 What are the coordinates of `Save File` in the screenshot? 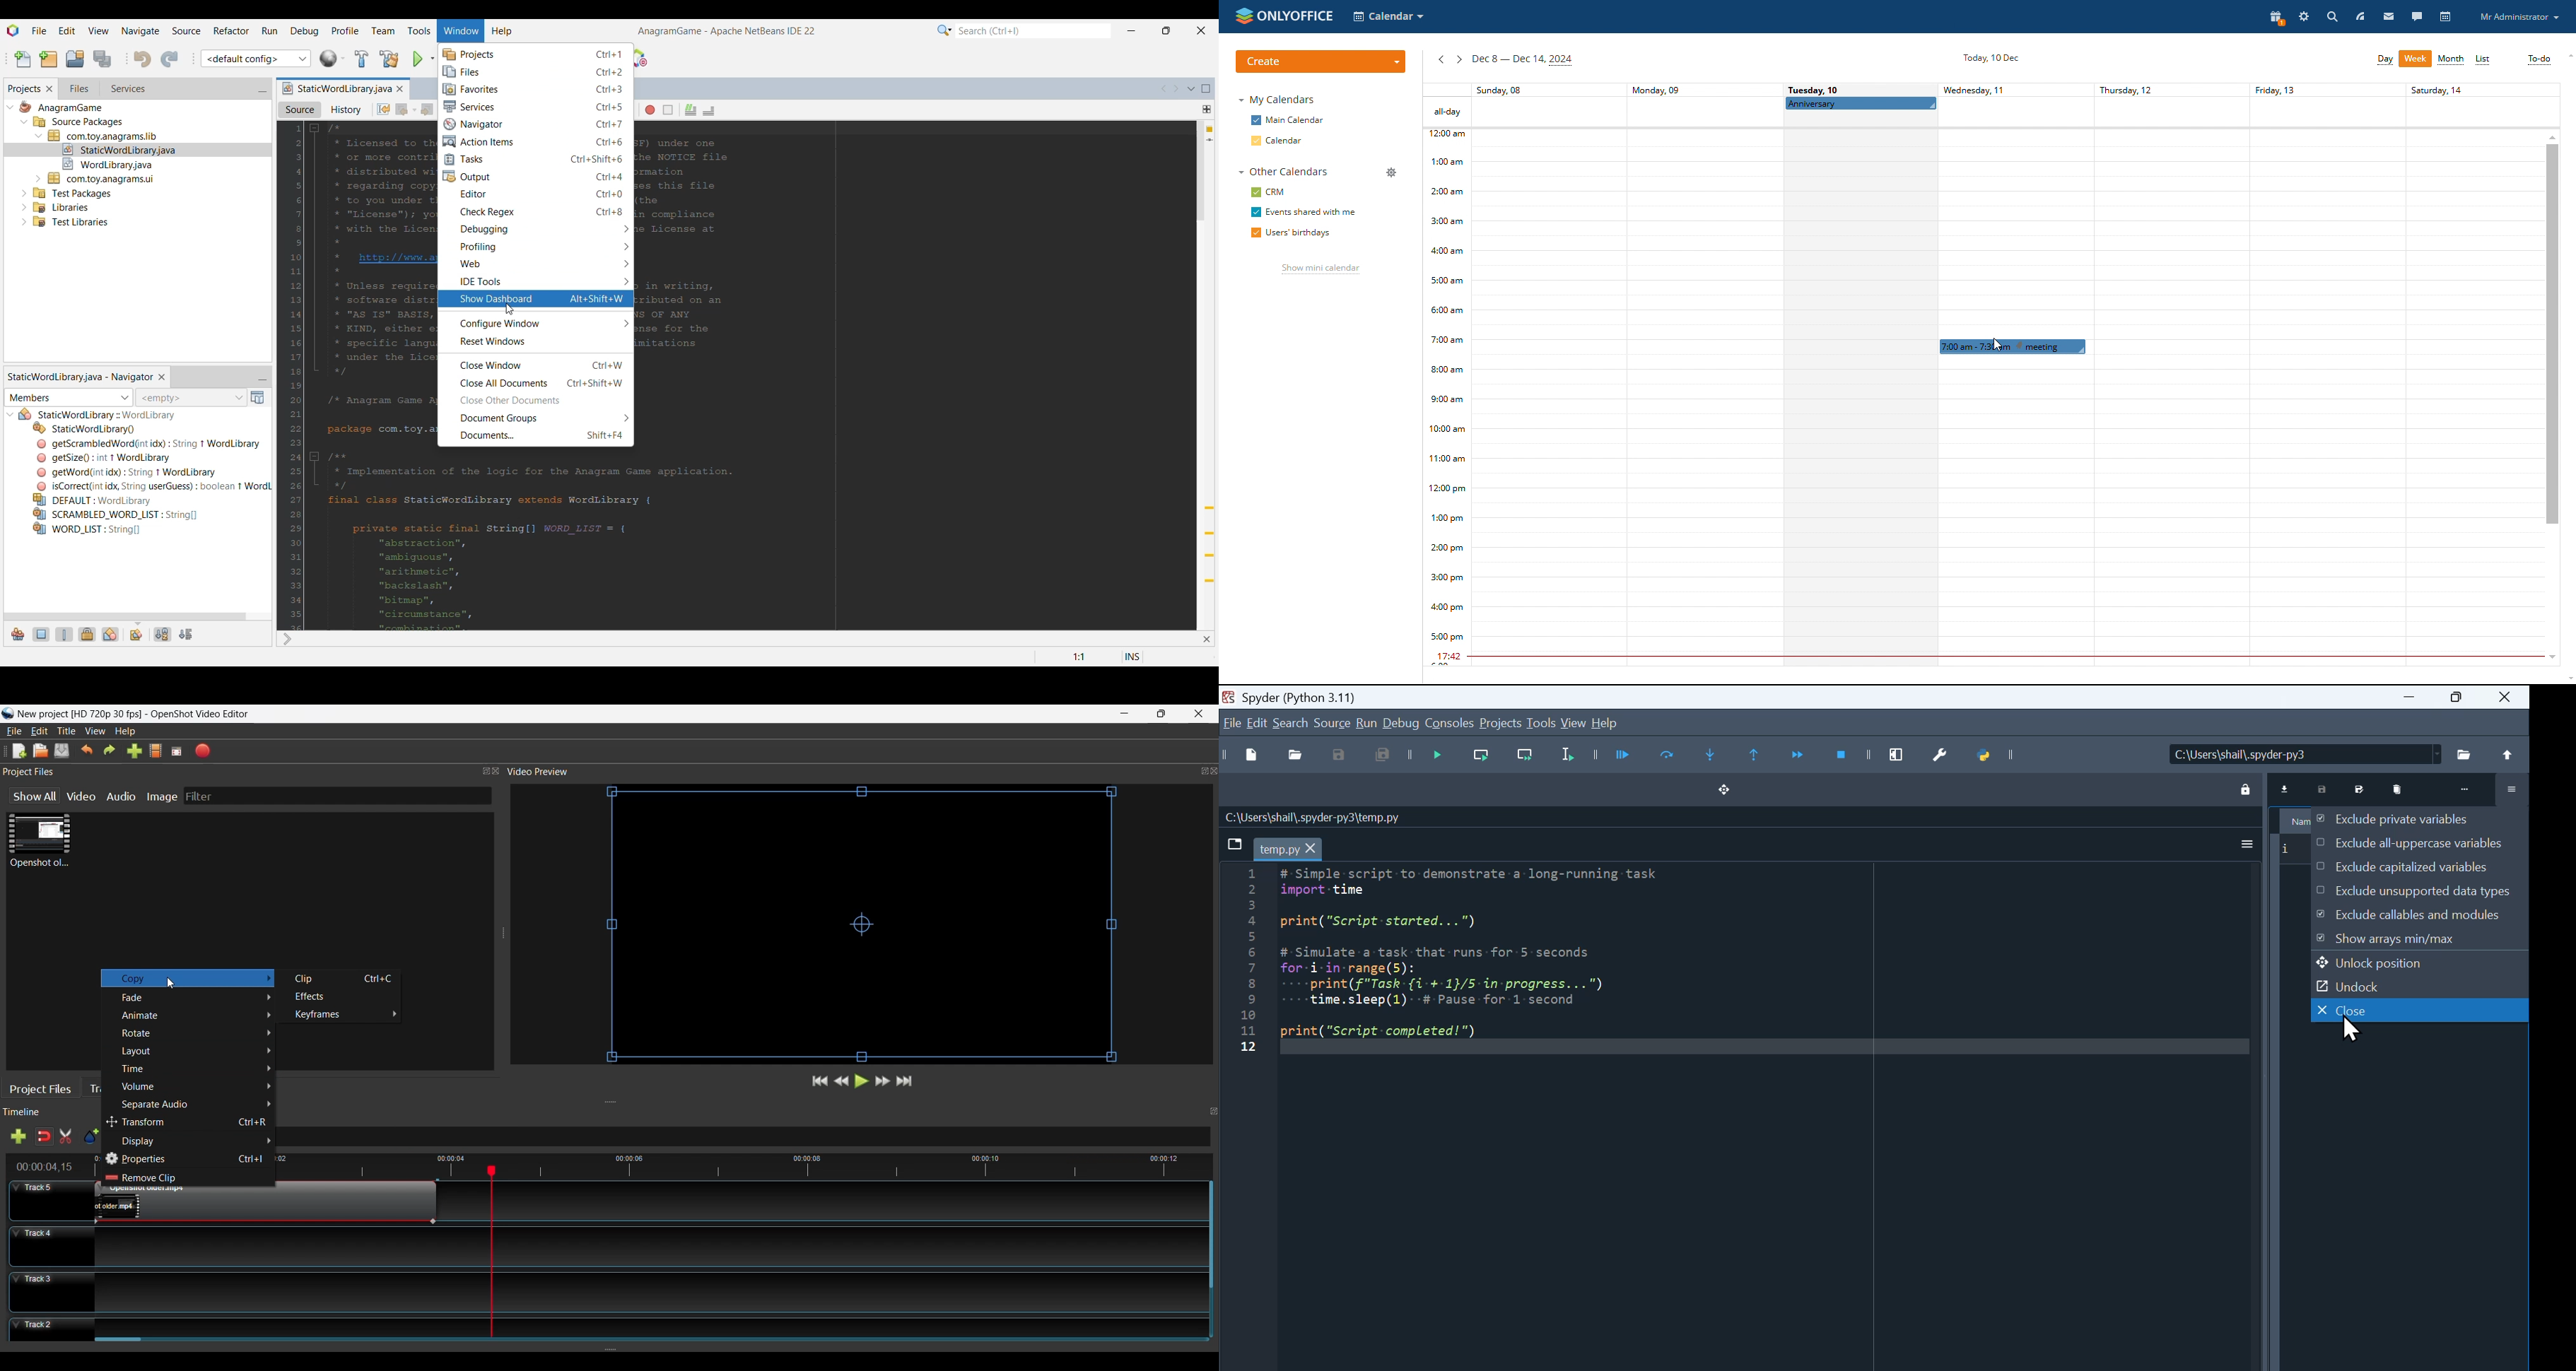 It's located at (63, 752).